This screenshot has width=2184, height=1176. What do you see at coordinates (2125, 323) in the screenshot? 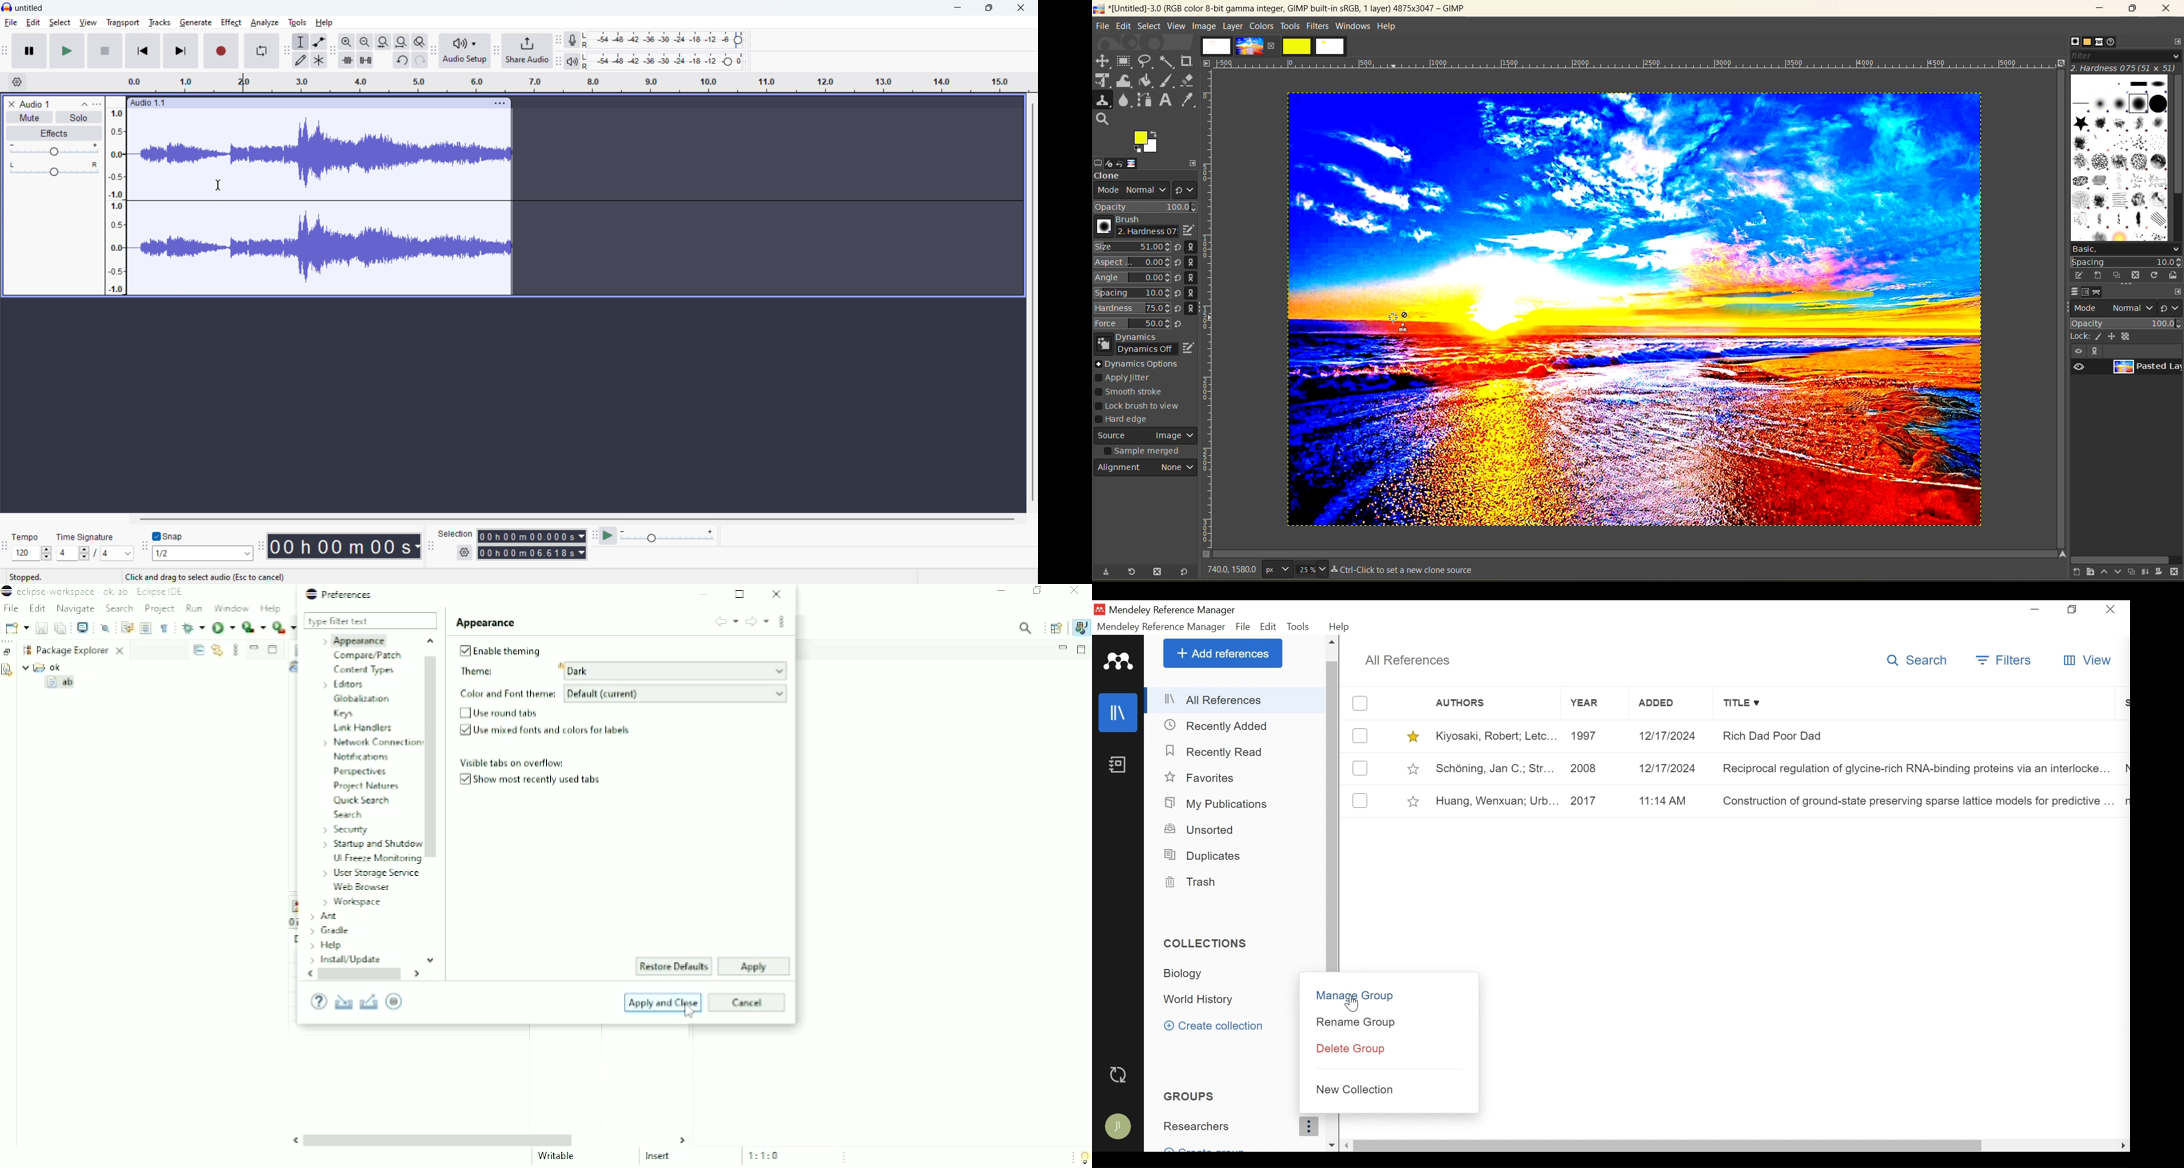
I see `opacity` at bounding box center [2125, 323].